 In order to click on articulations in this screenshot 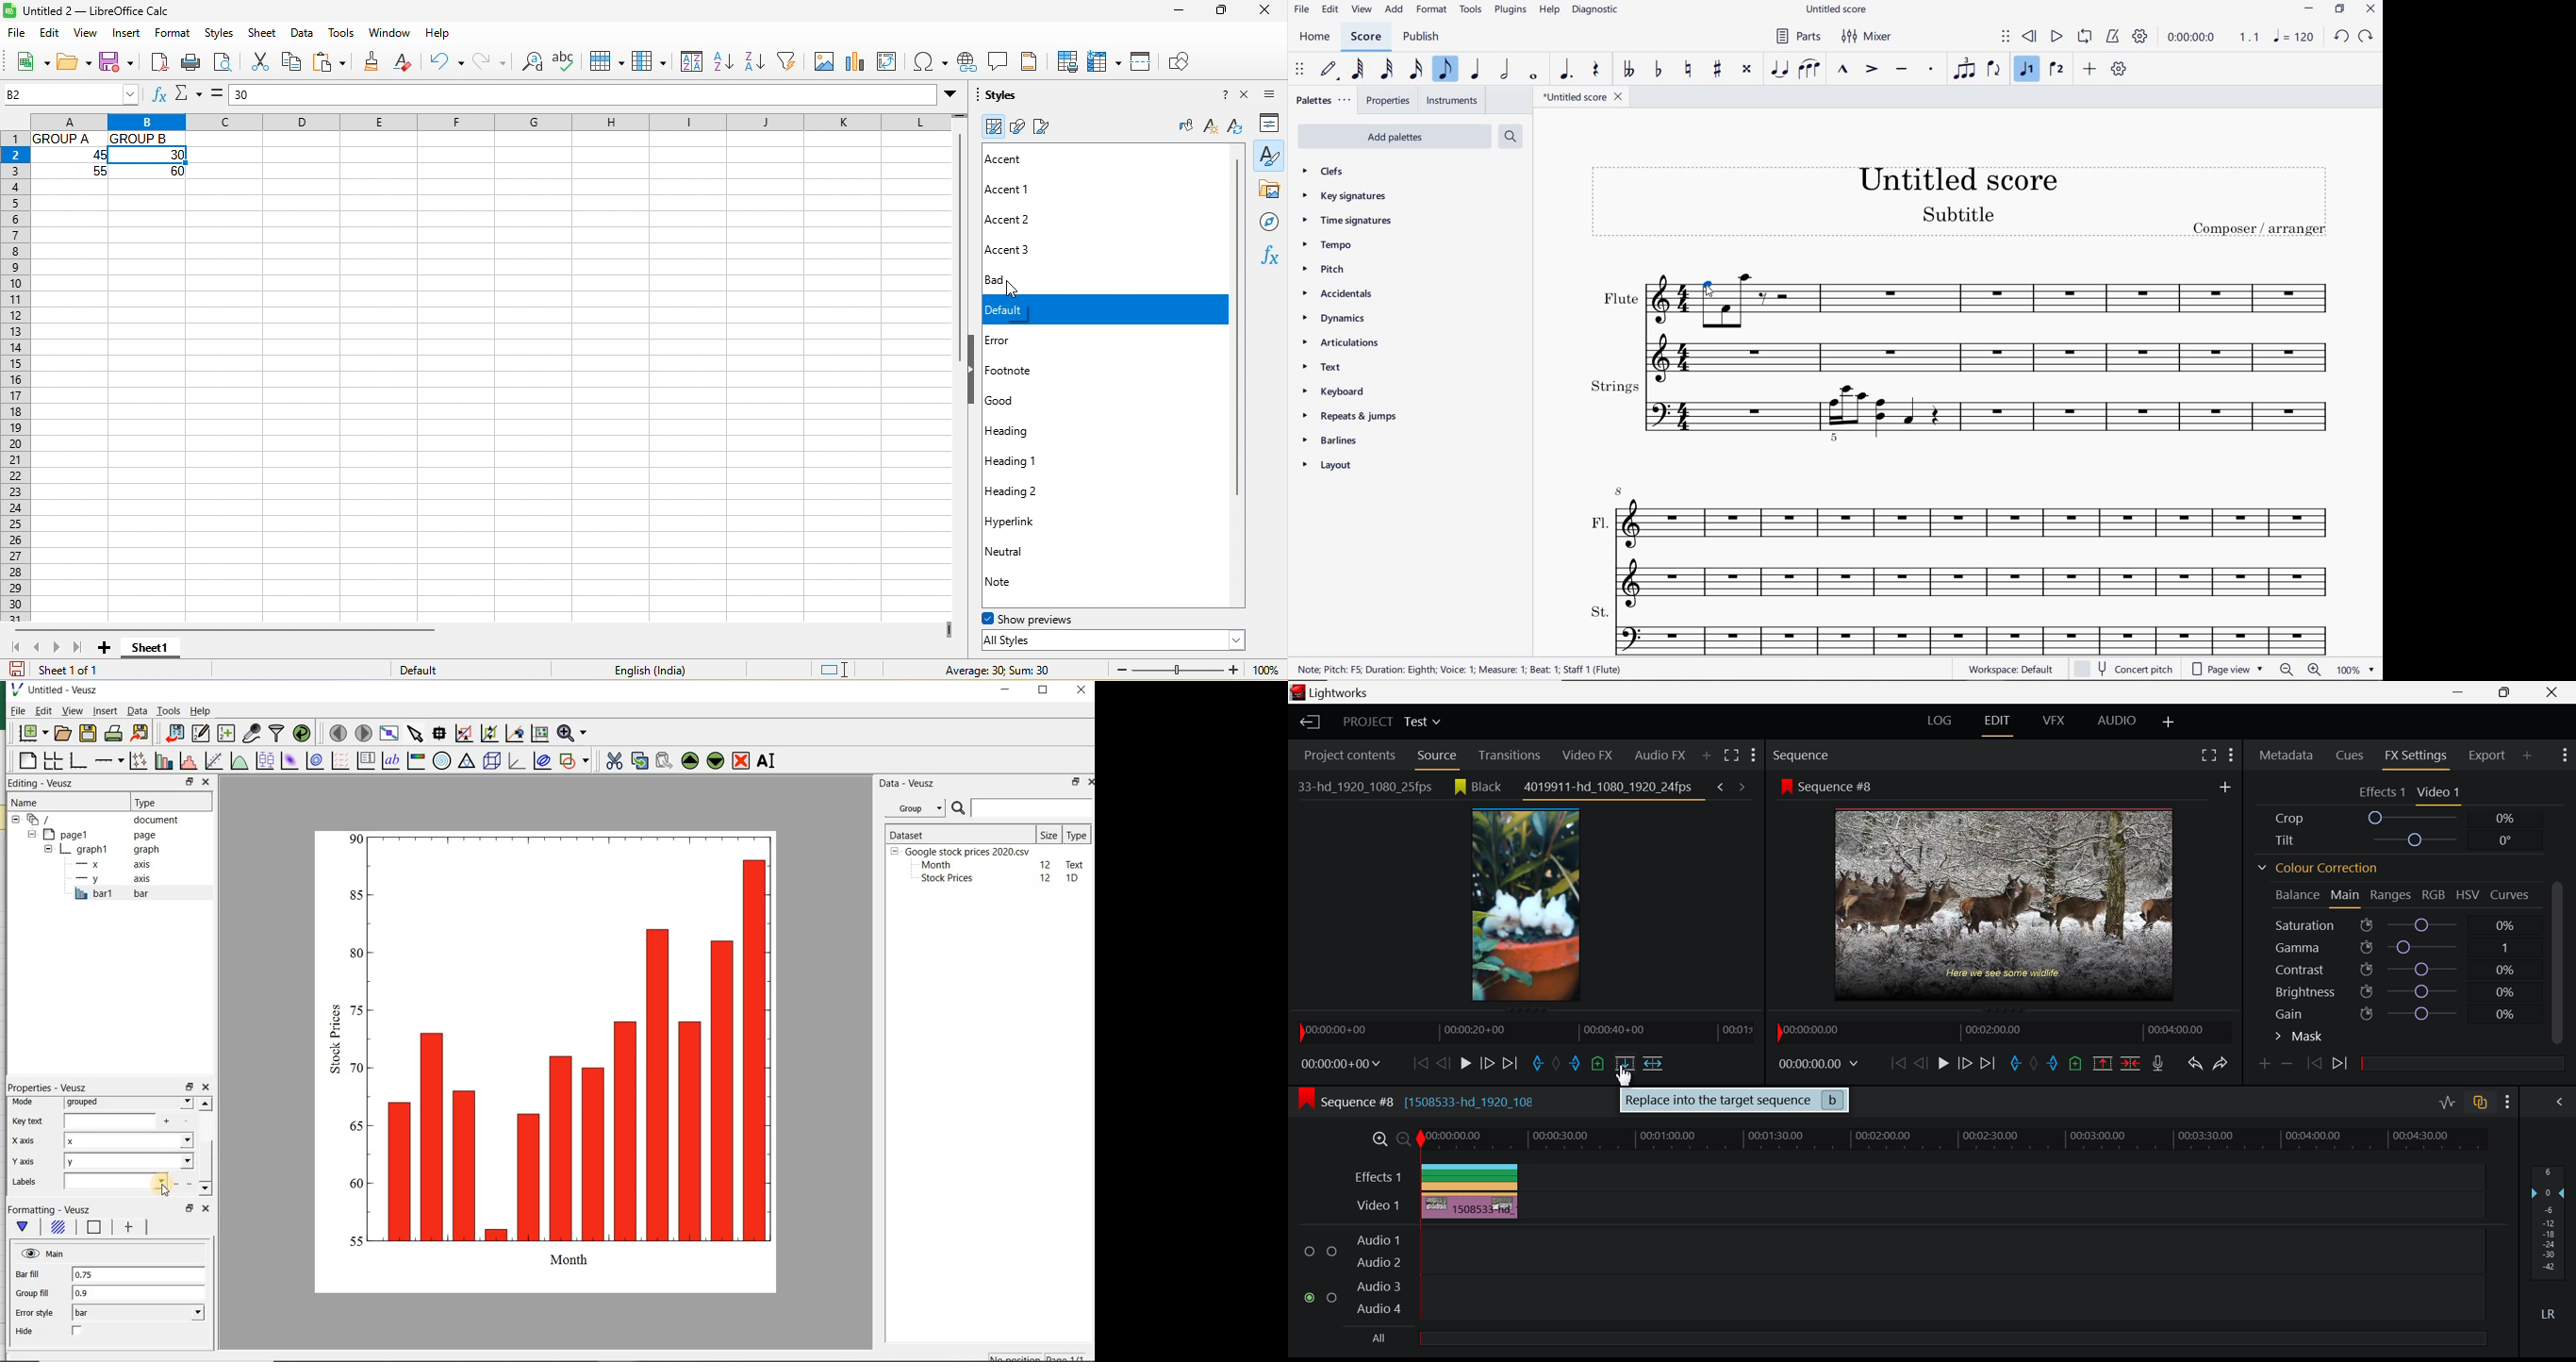, I will do `click(1341, 343)`.